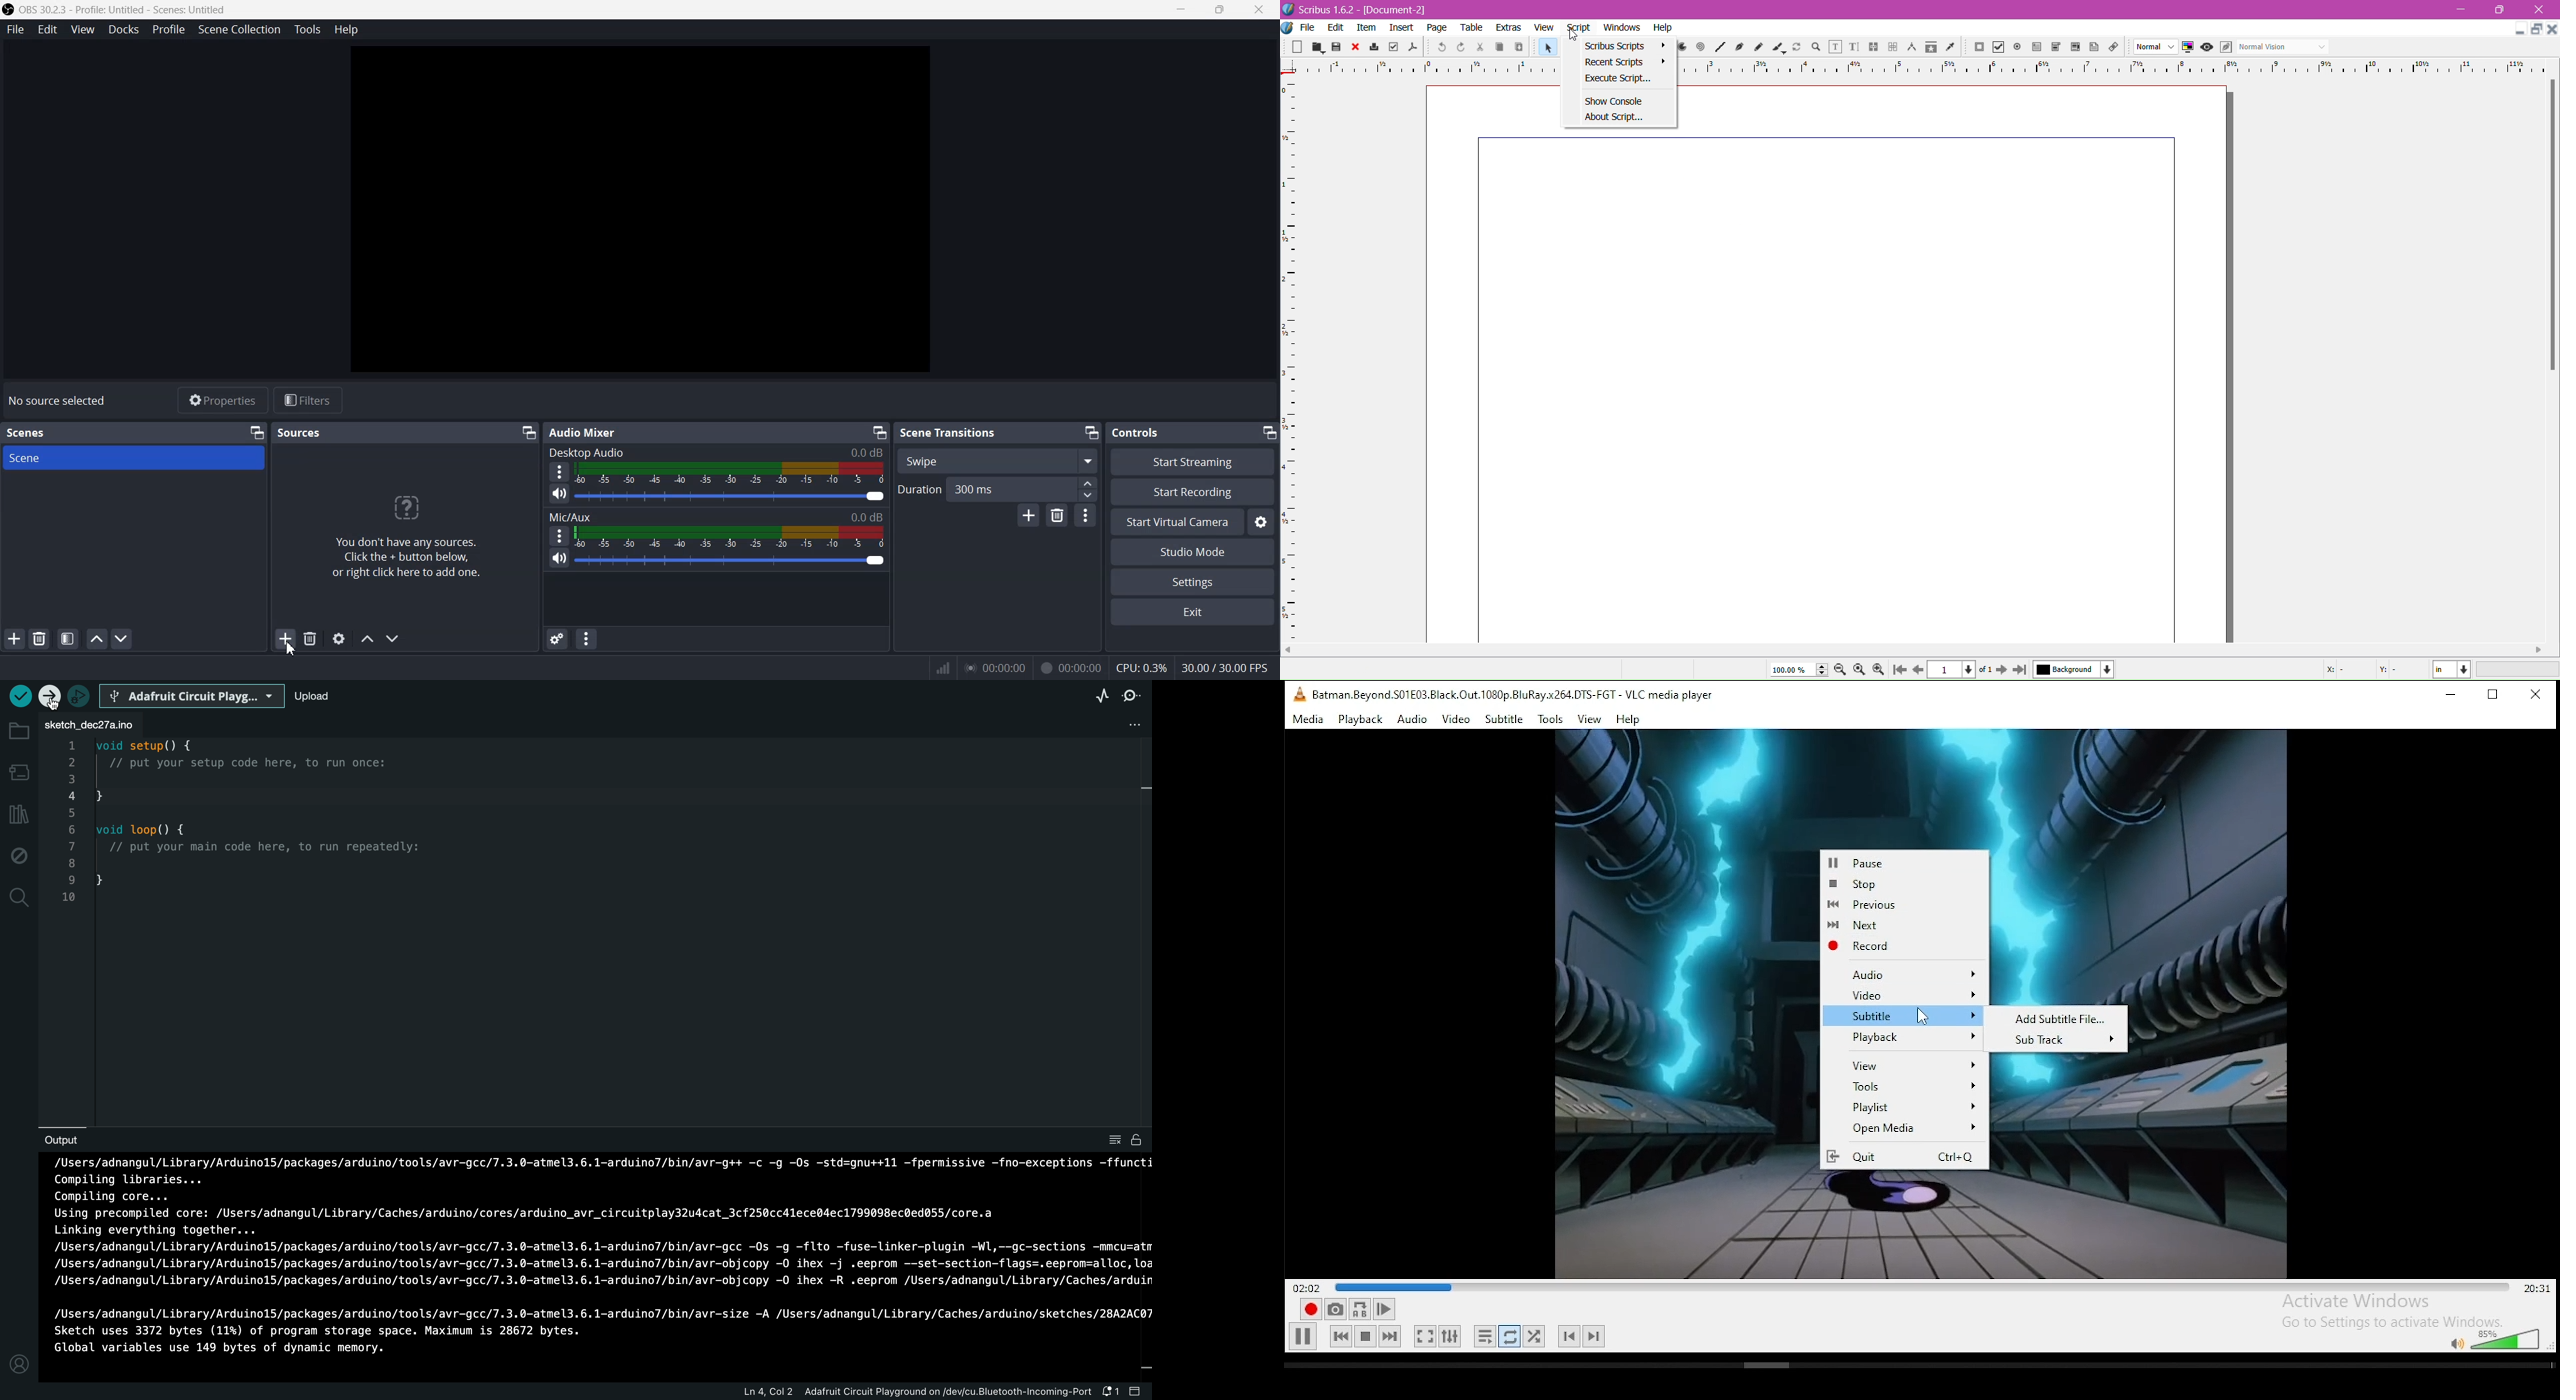 The height and width of the screenshot is (1400, 2576). Describe the element at coordinates (715, 517) in the screenshot. I see `Mic/Aux` at that location.